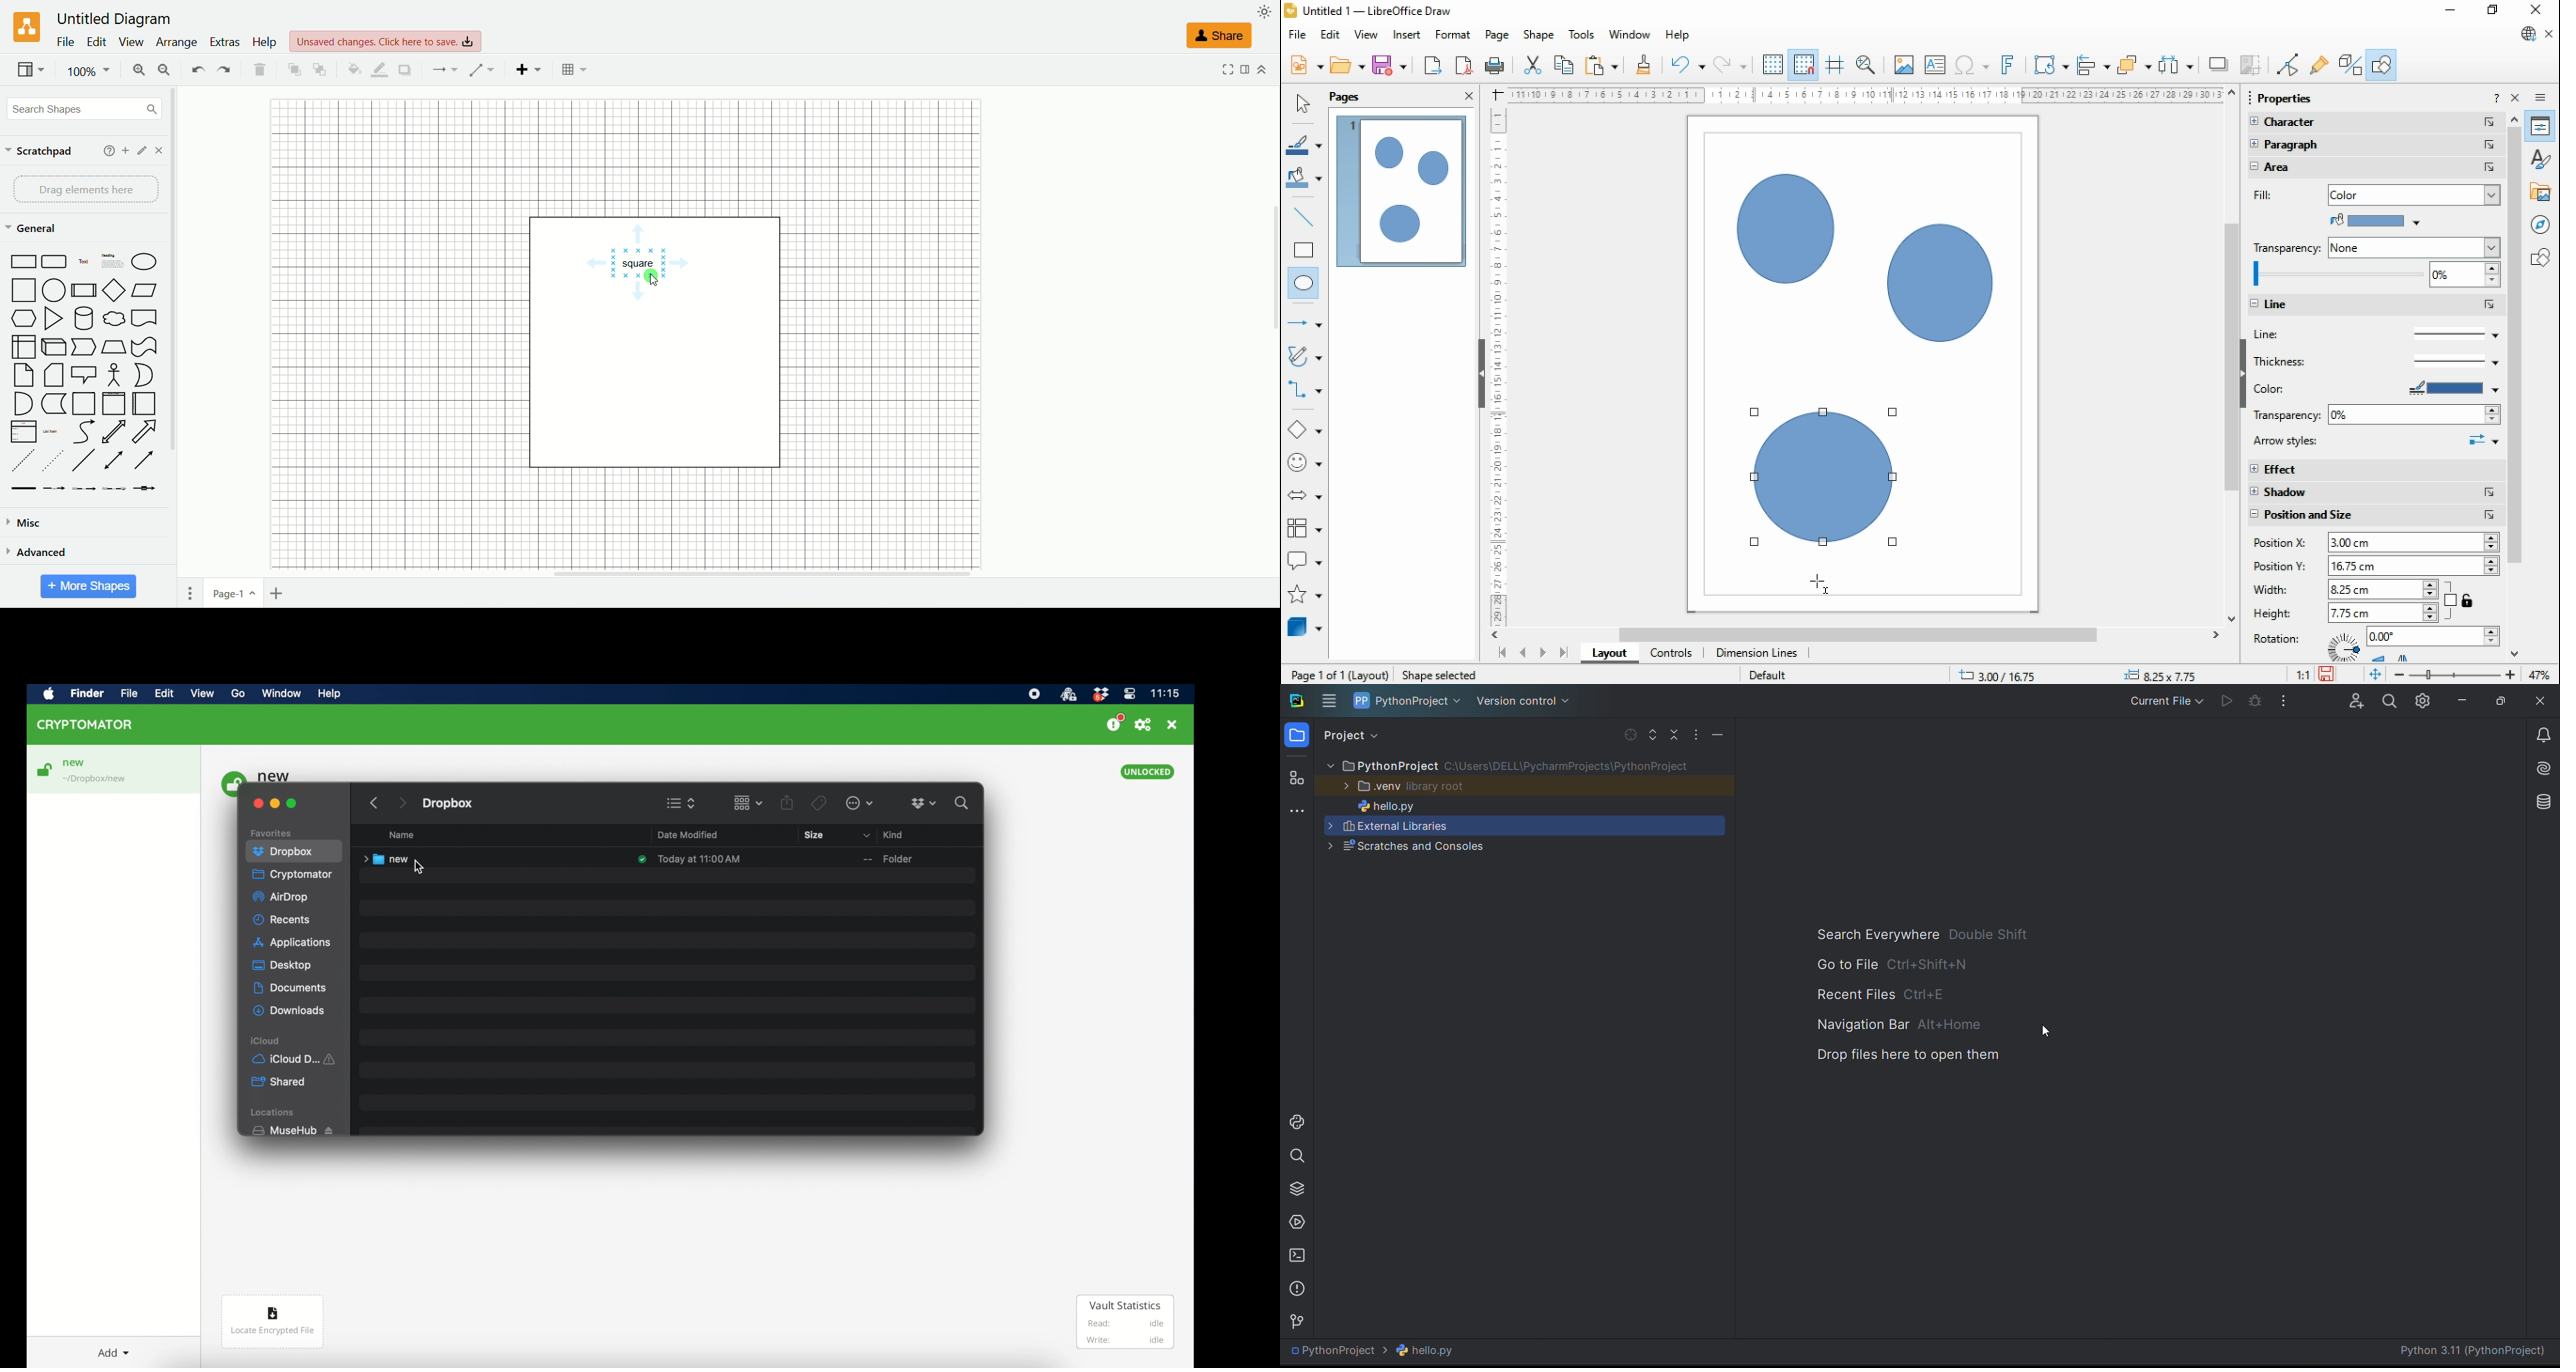 This screenshot has width=2576, height=1372. I want to click on shapes, so click(2543, 256).